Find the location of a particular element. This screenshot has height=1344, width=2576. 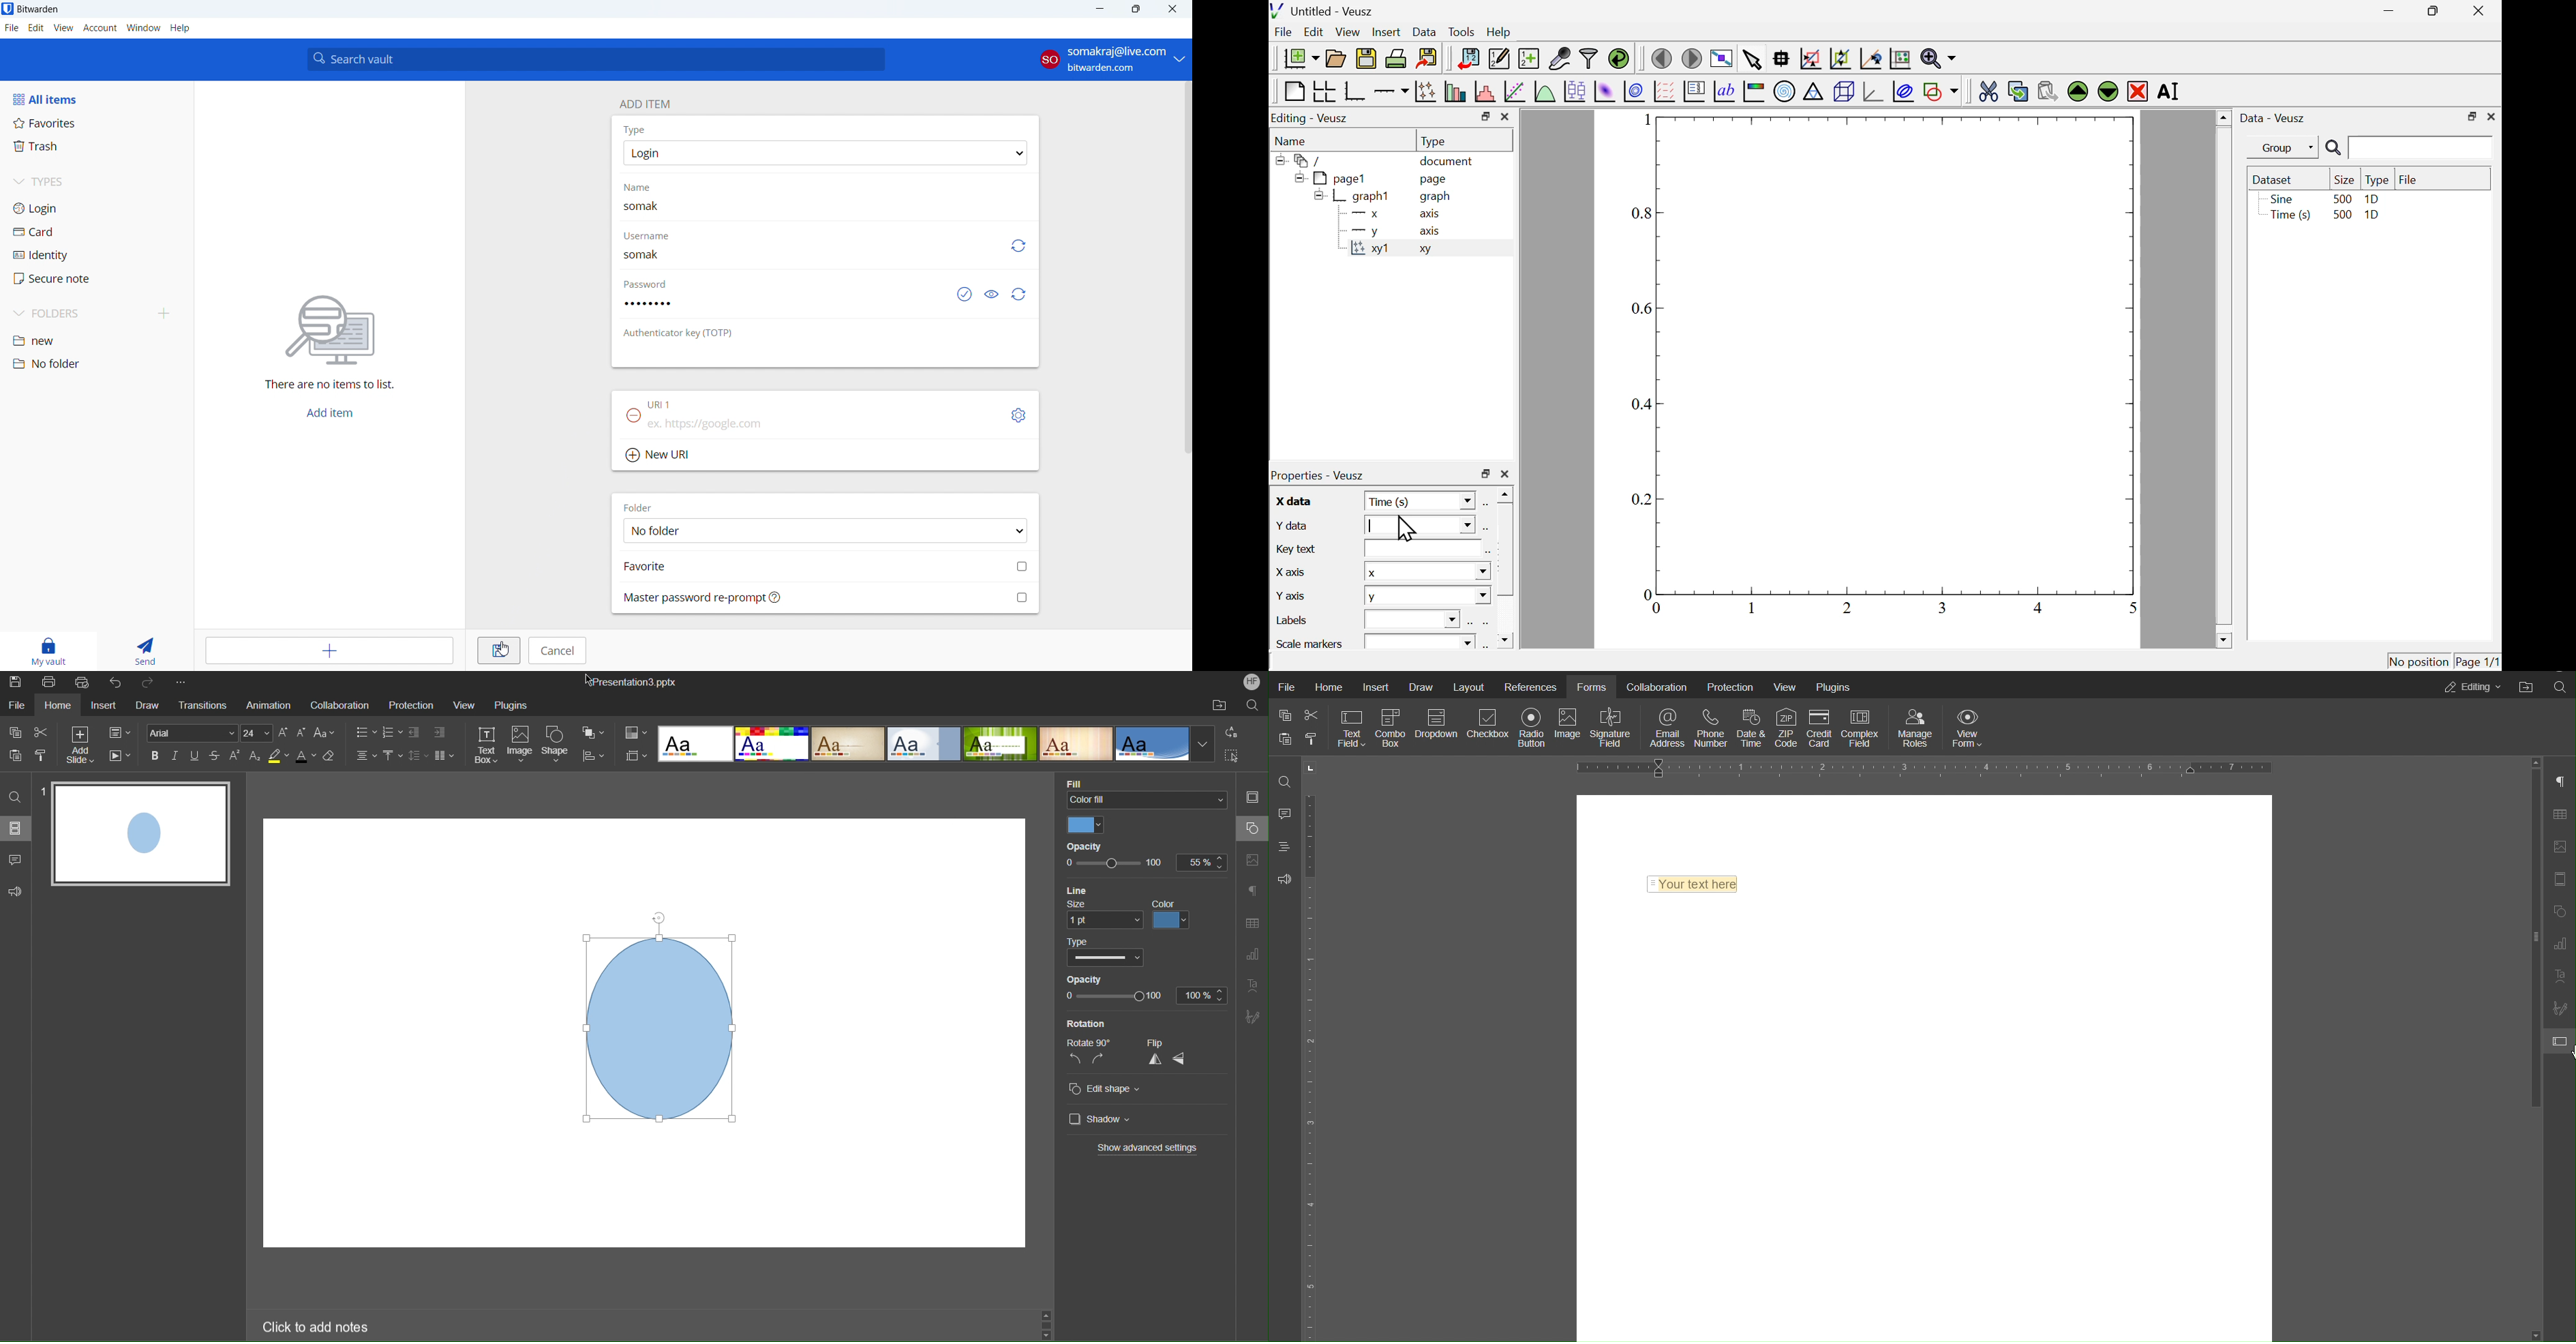

maximize is located at coordinates (1135, 9).